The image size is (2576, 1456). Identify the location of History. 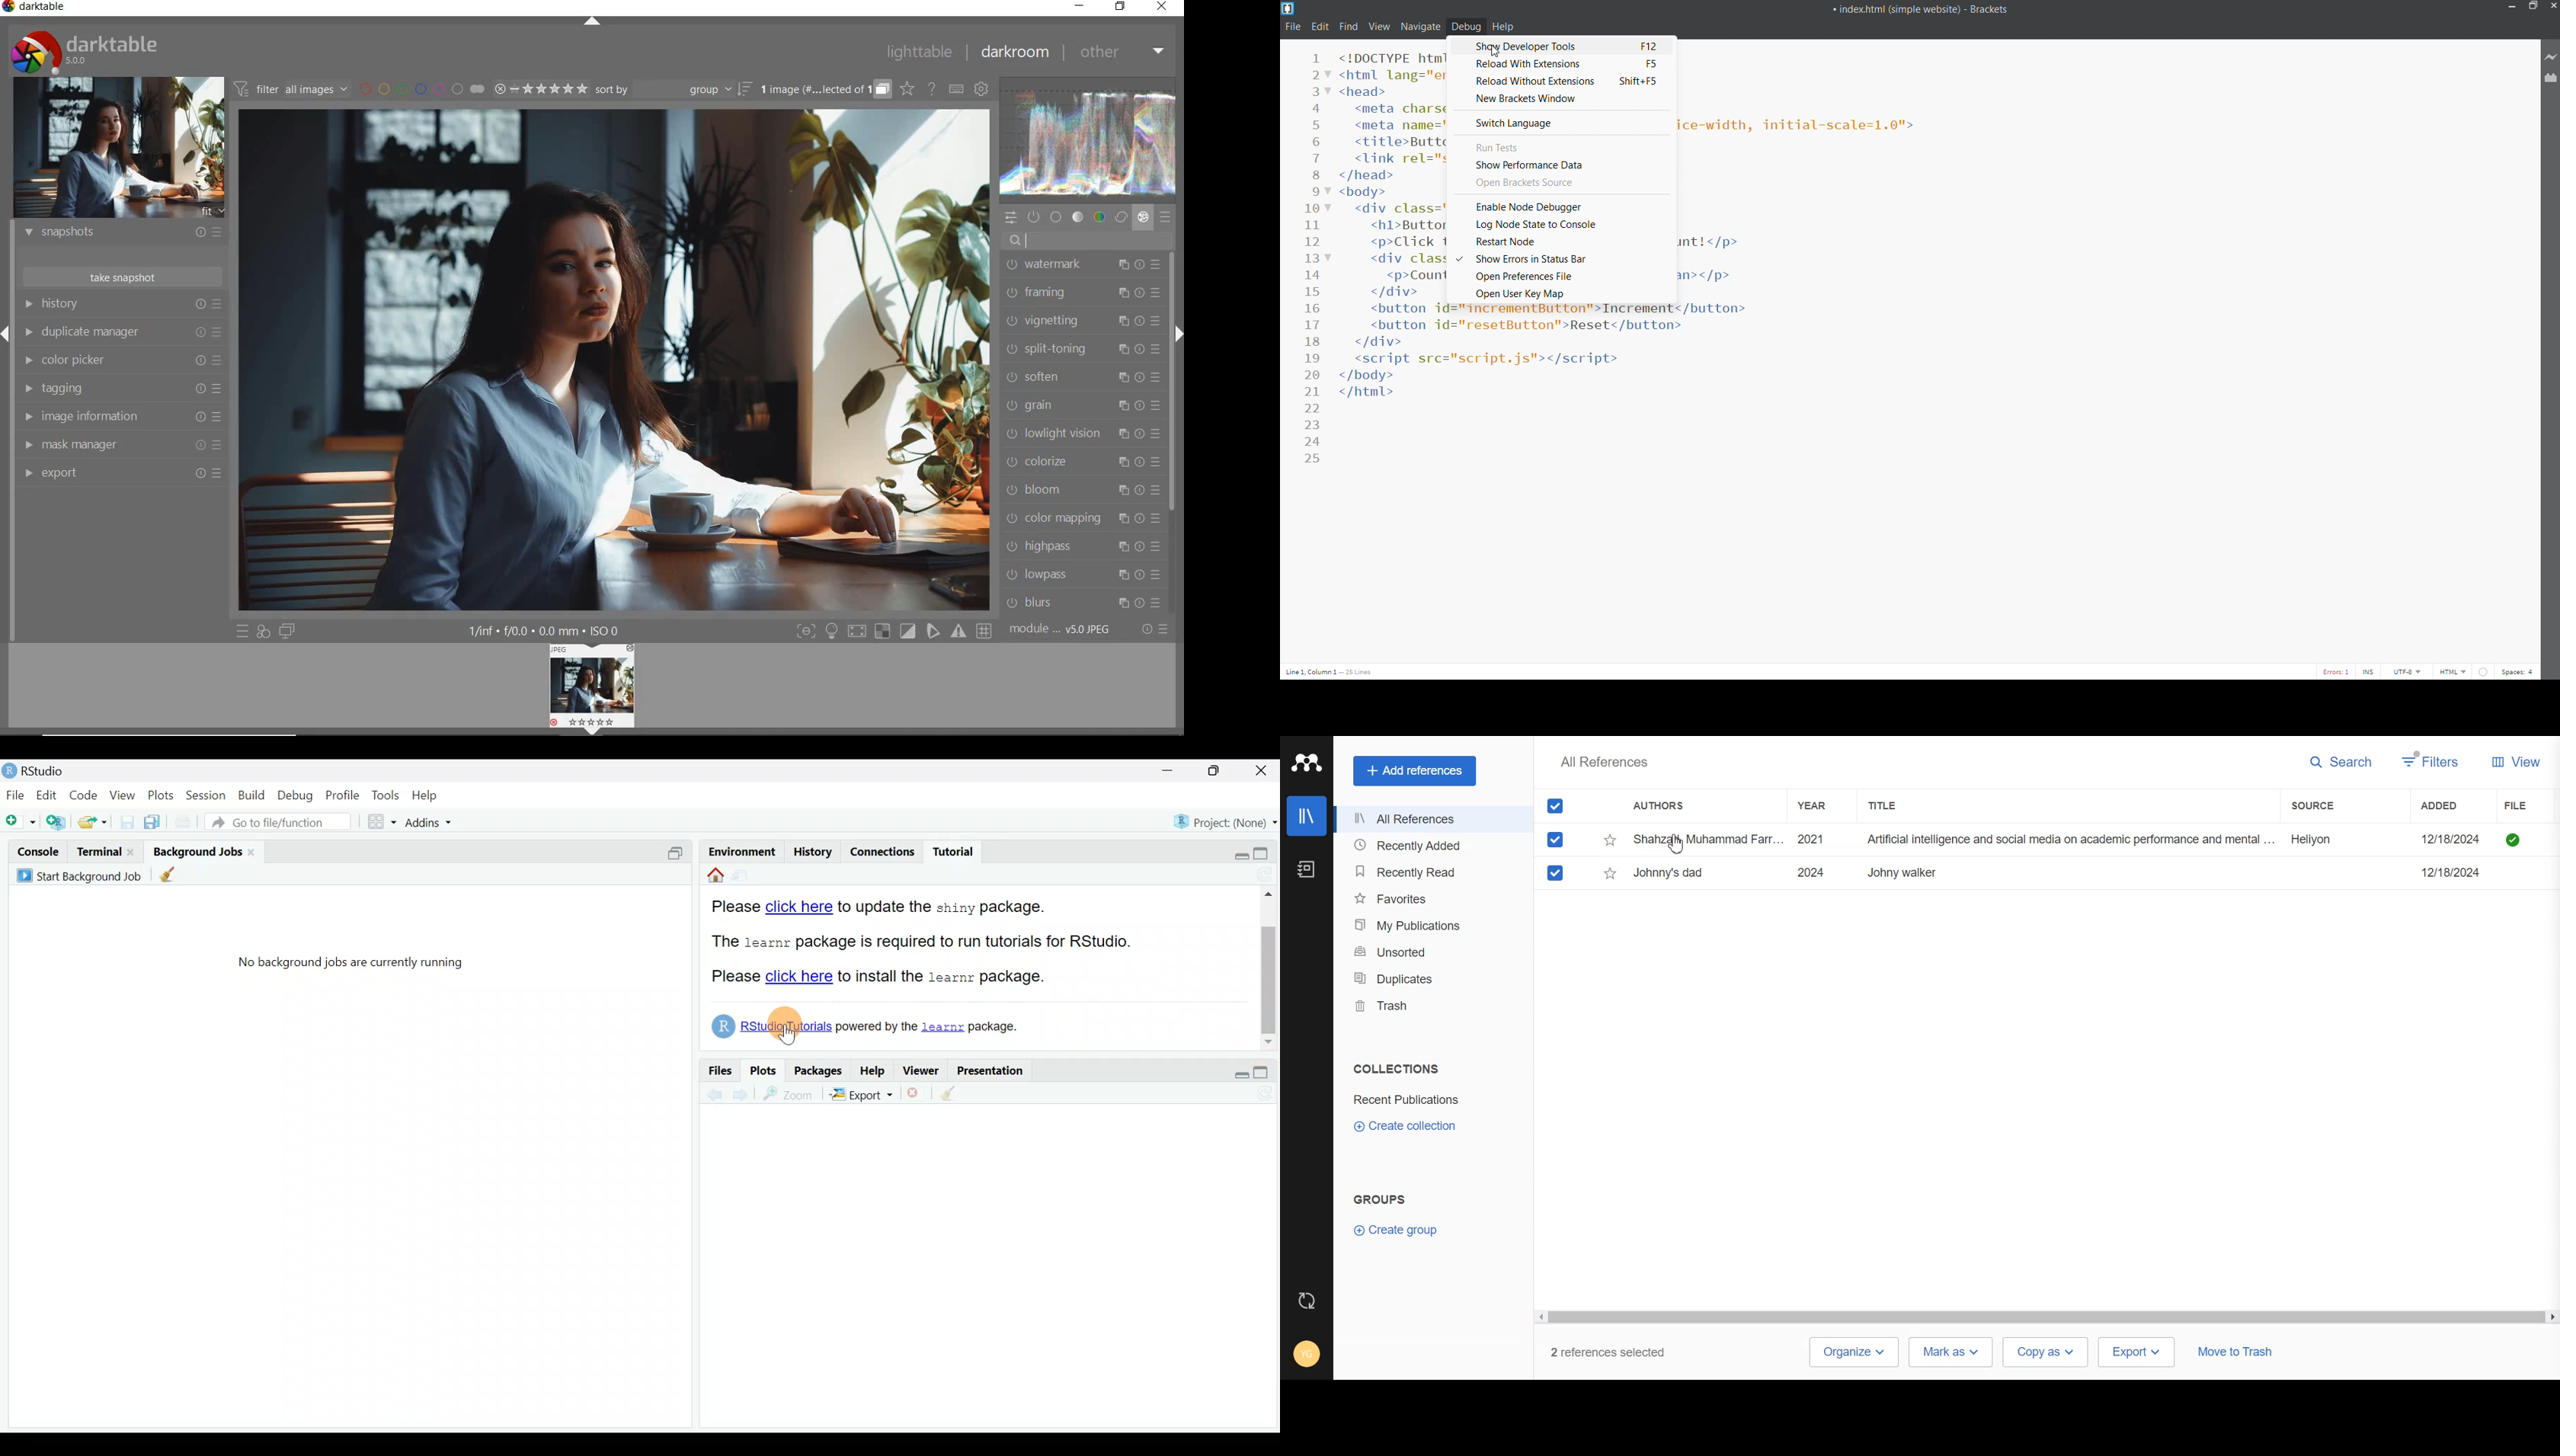
(811, 851).